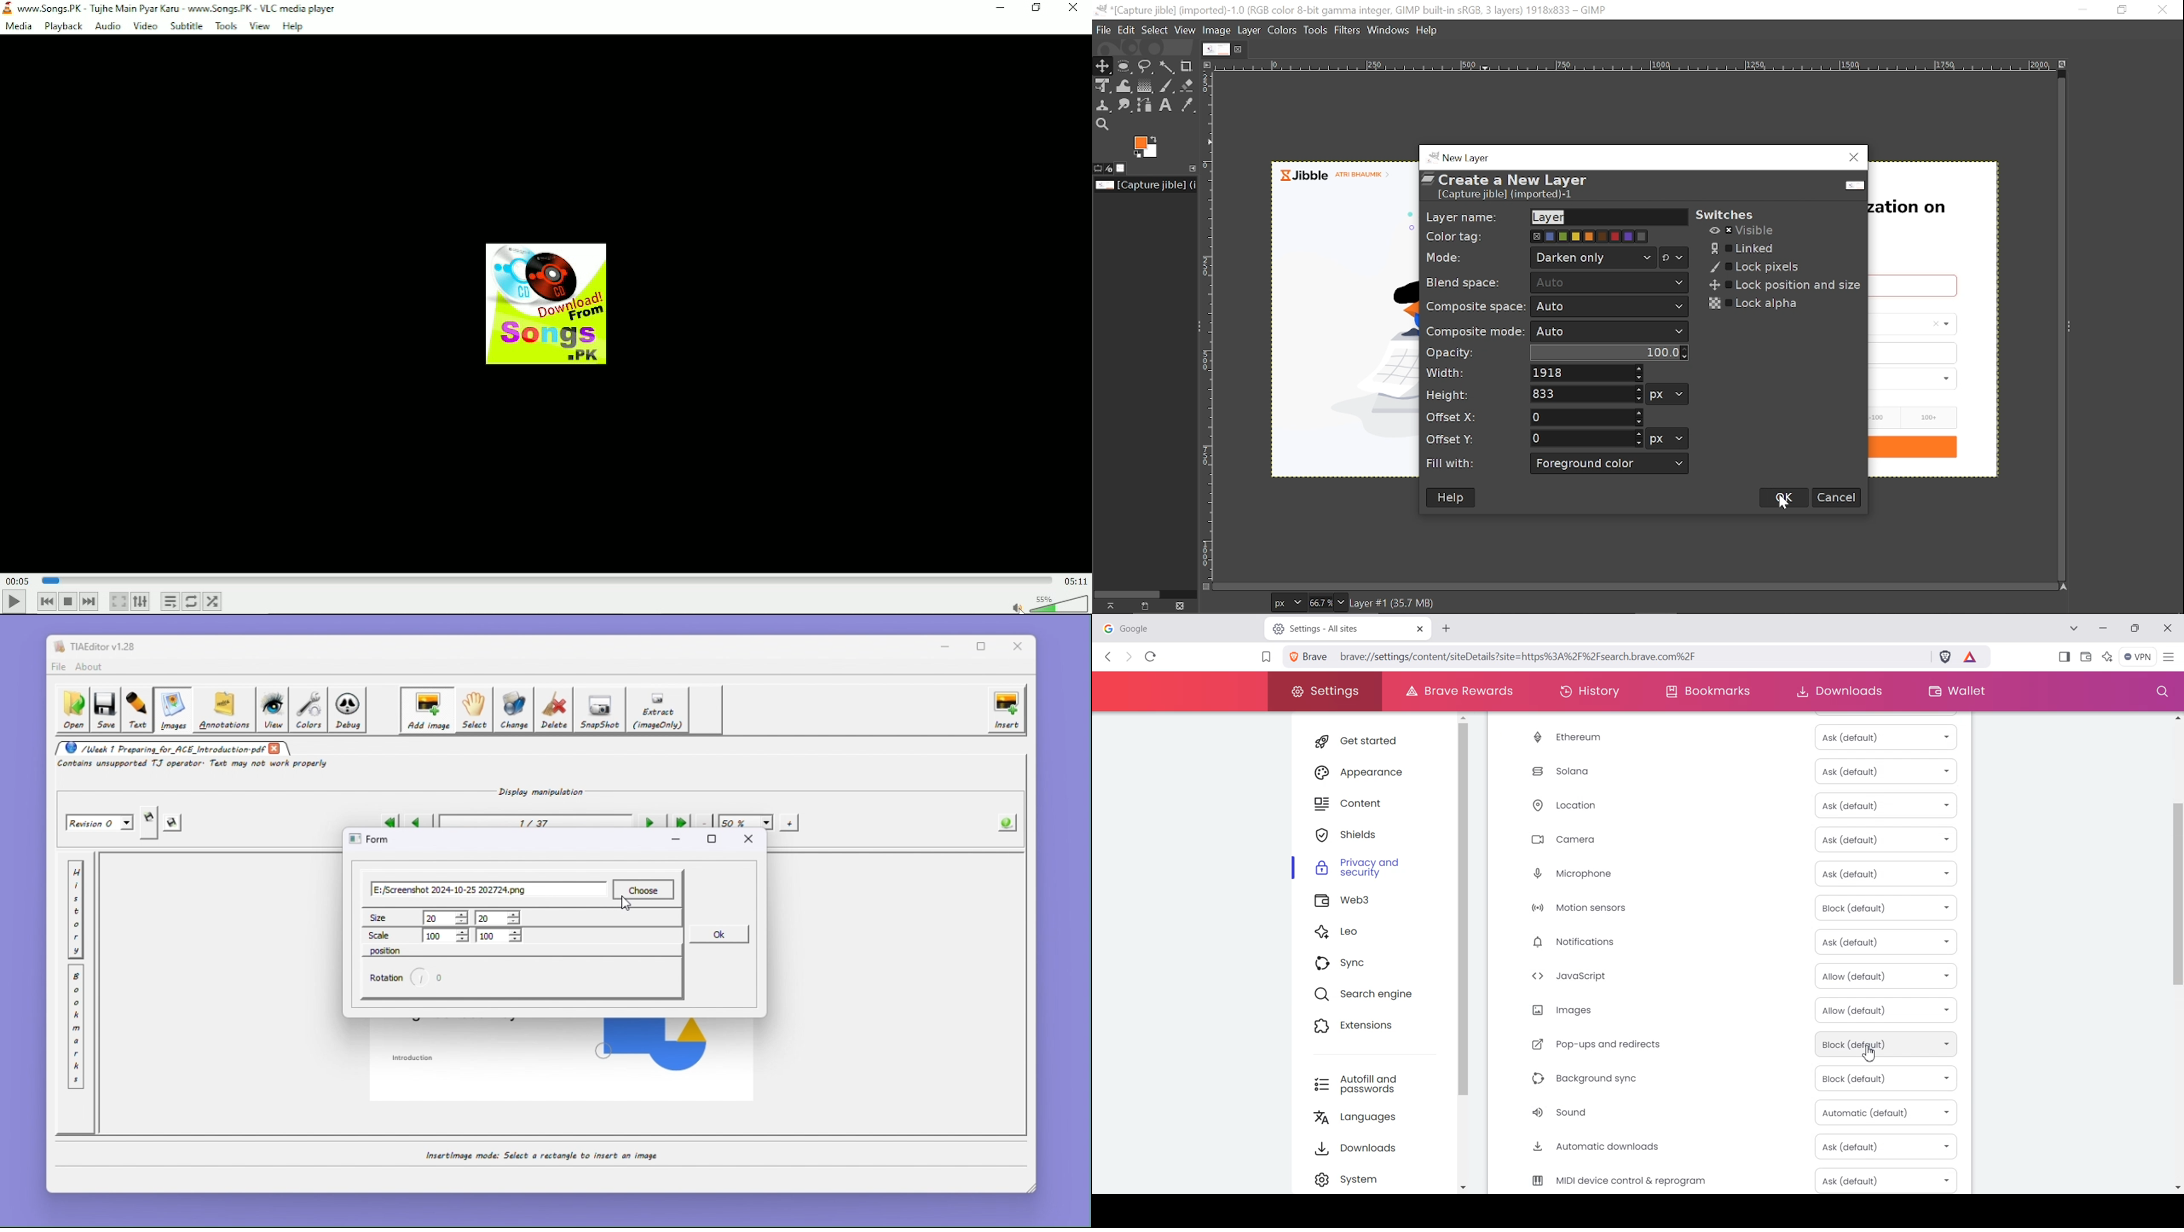 The image size is (2184, 1232). What do you see at coordinates (1167, 106) in the screenshot?
I see `Text tool` at bounding box center [1167, 106].